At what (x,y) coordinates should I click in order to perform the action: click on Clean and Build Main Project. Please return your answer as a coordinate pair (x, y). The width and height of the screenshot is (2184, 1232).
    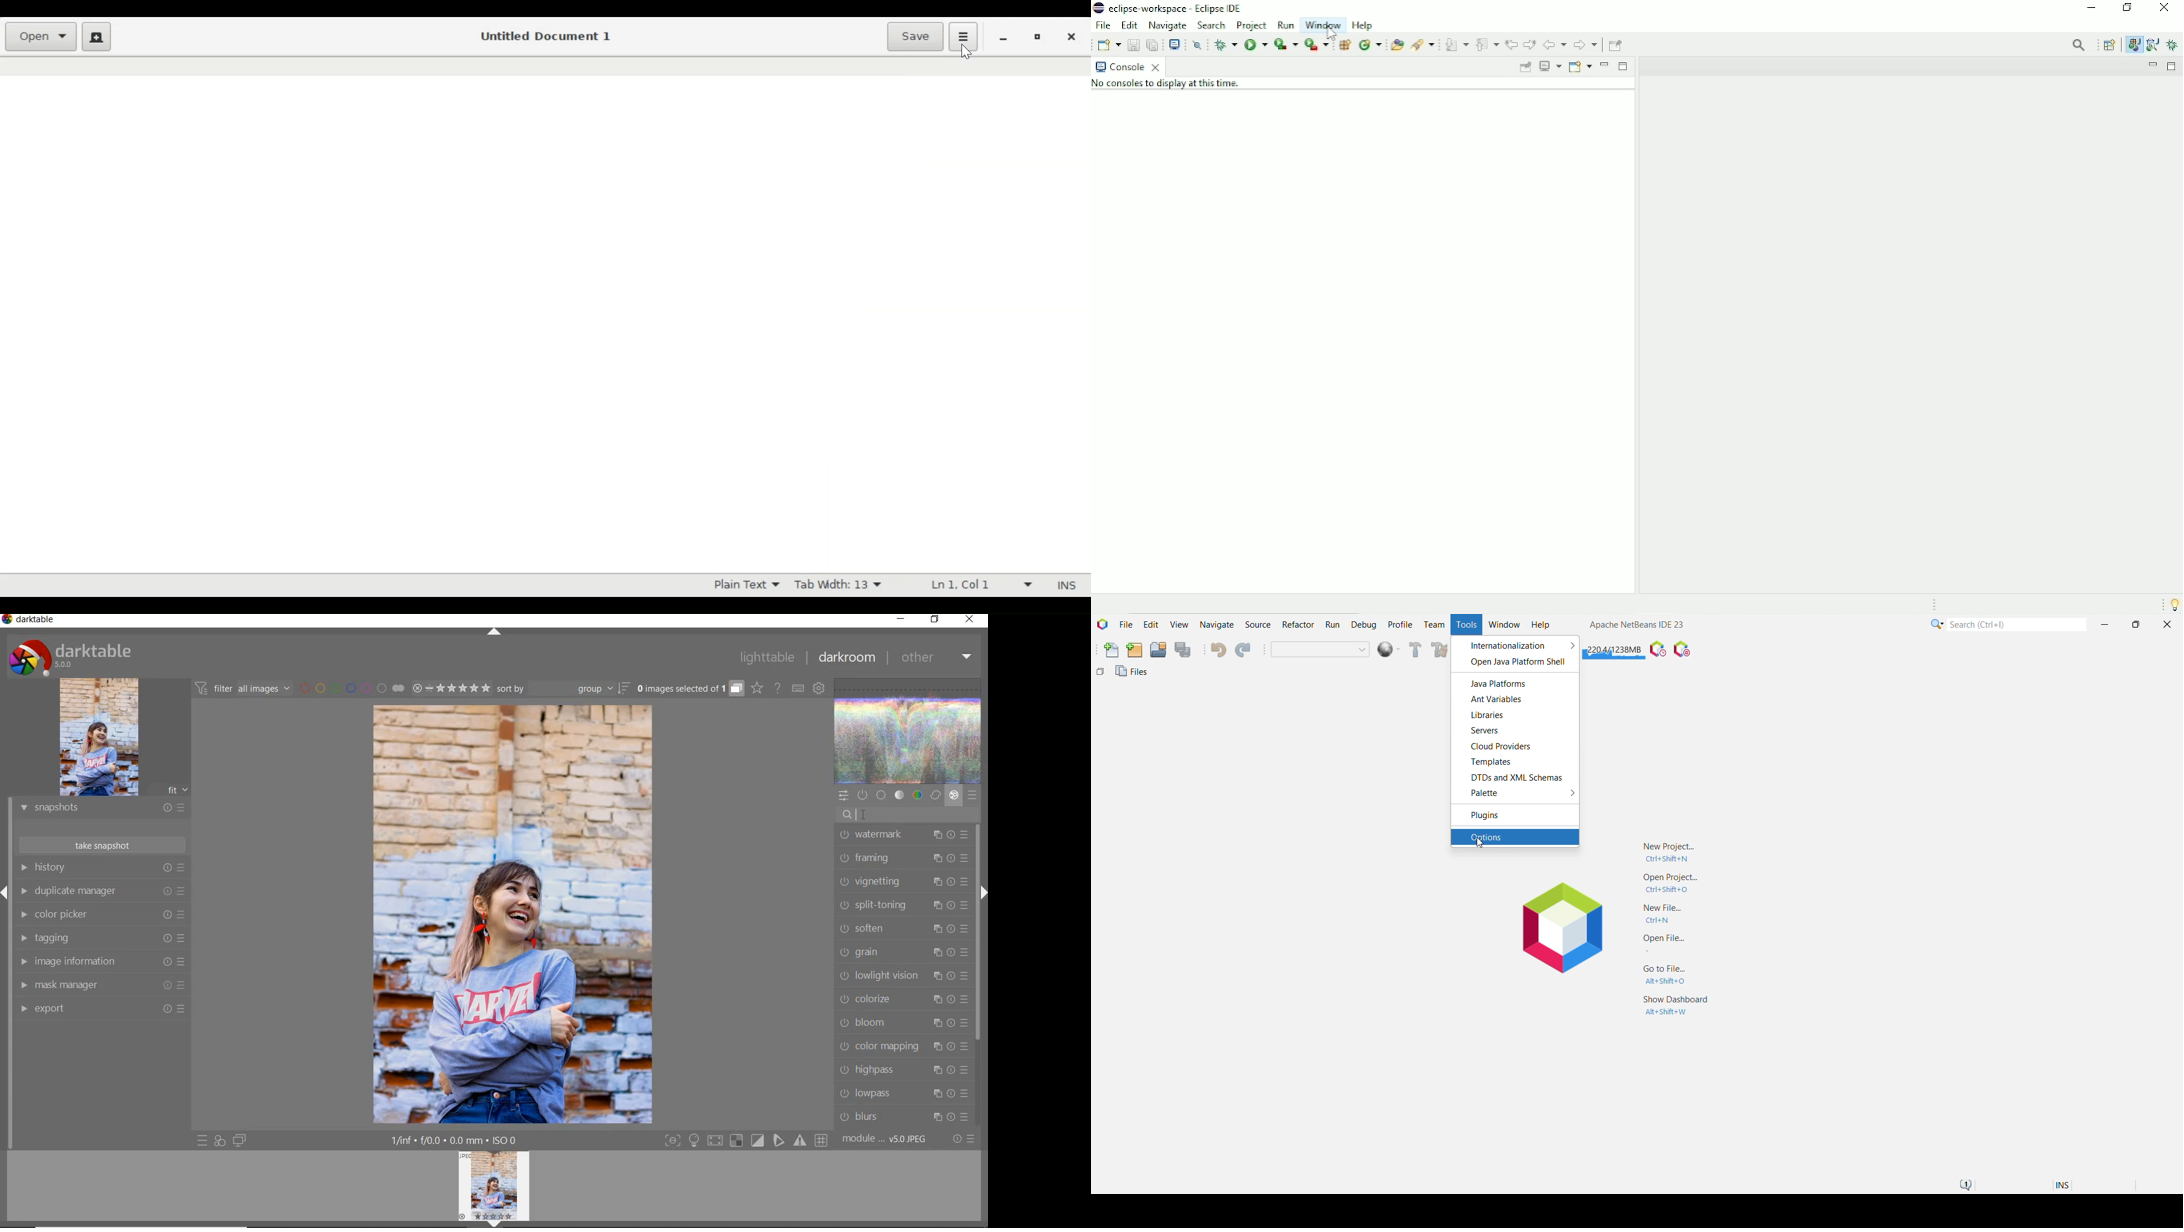
    Looking at the image, I should click on (1442, 651).